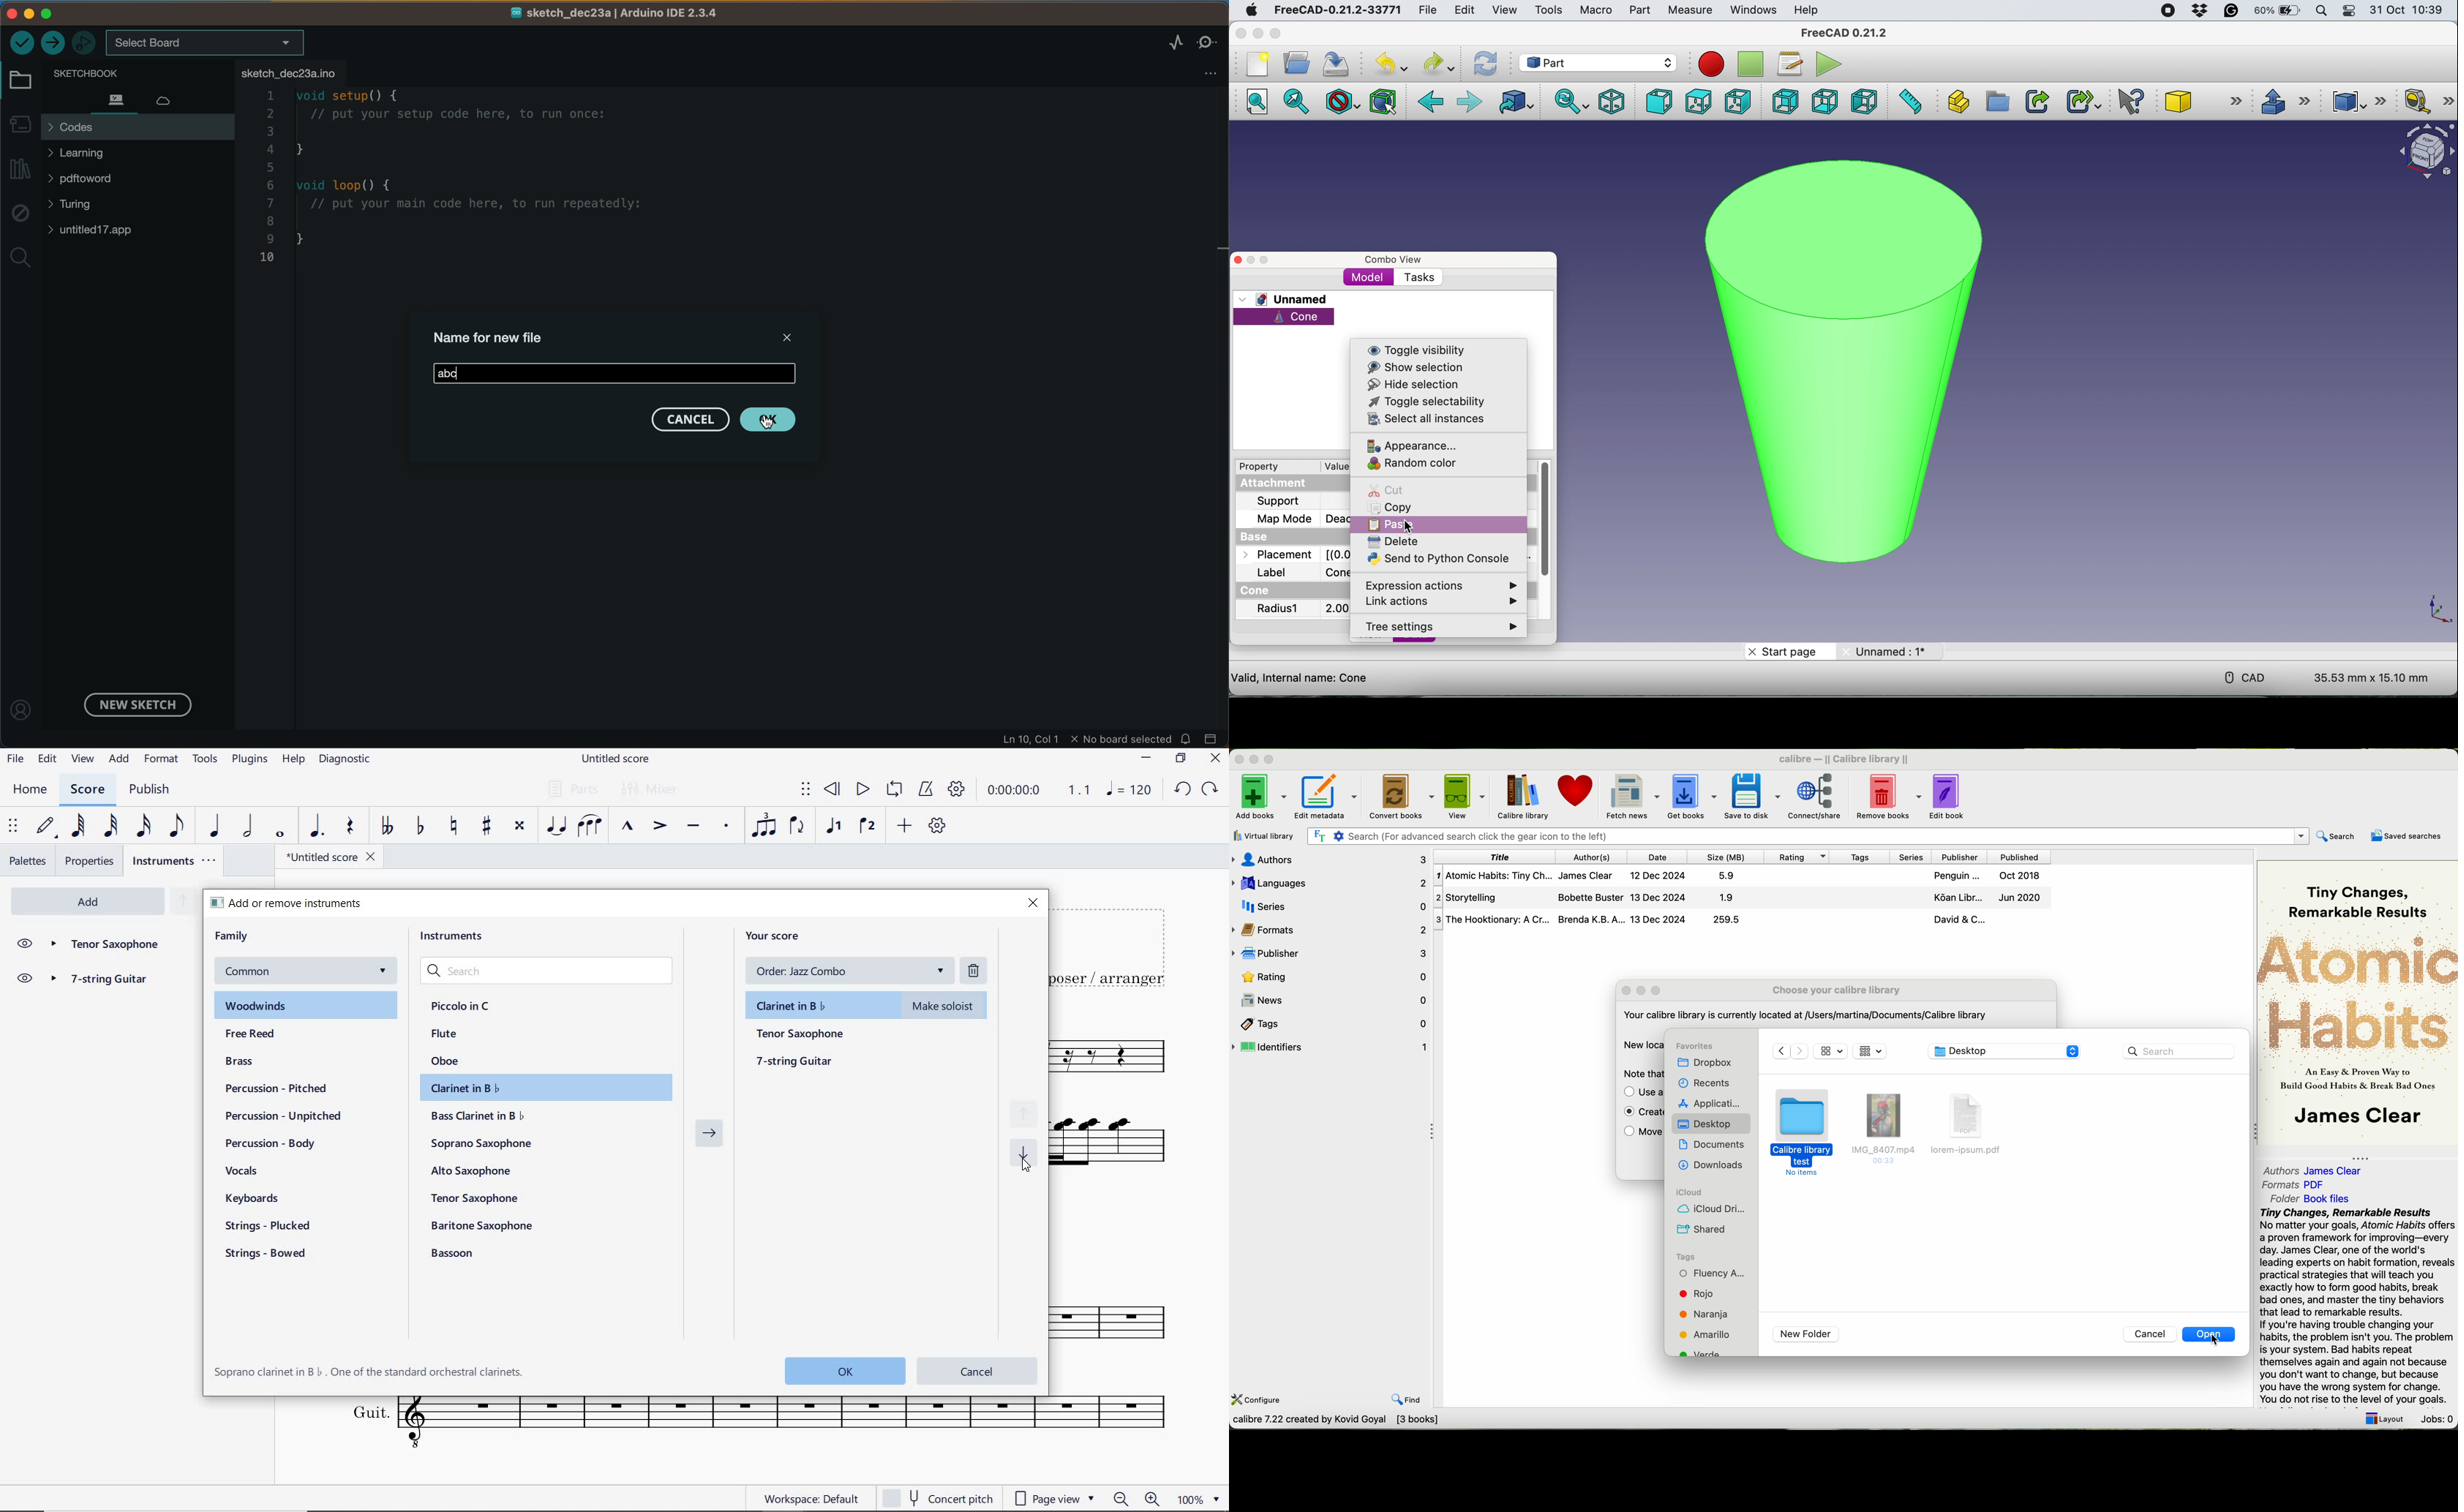 Image resolution: width=2464 pixels, height=1512 pixels. I want to click on create group, so click(1997, 102).